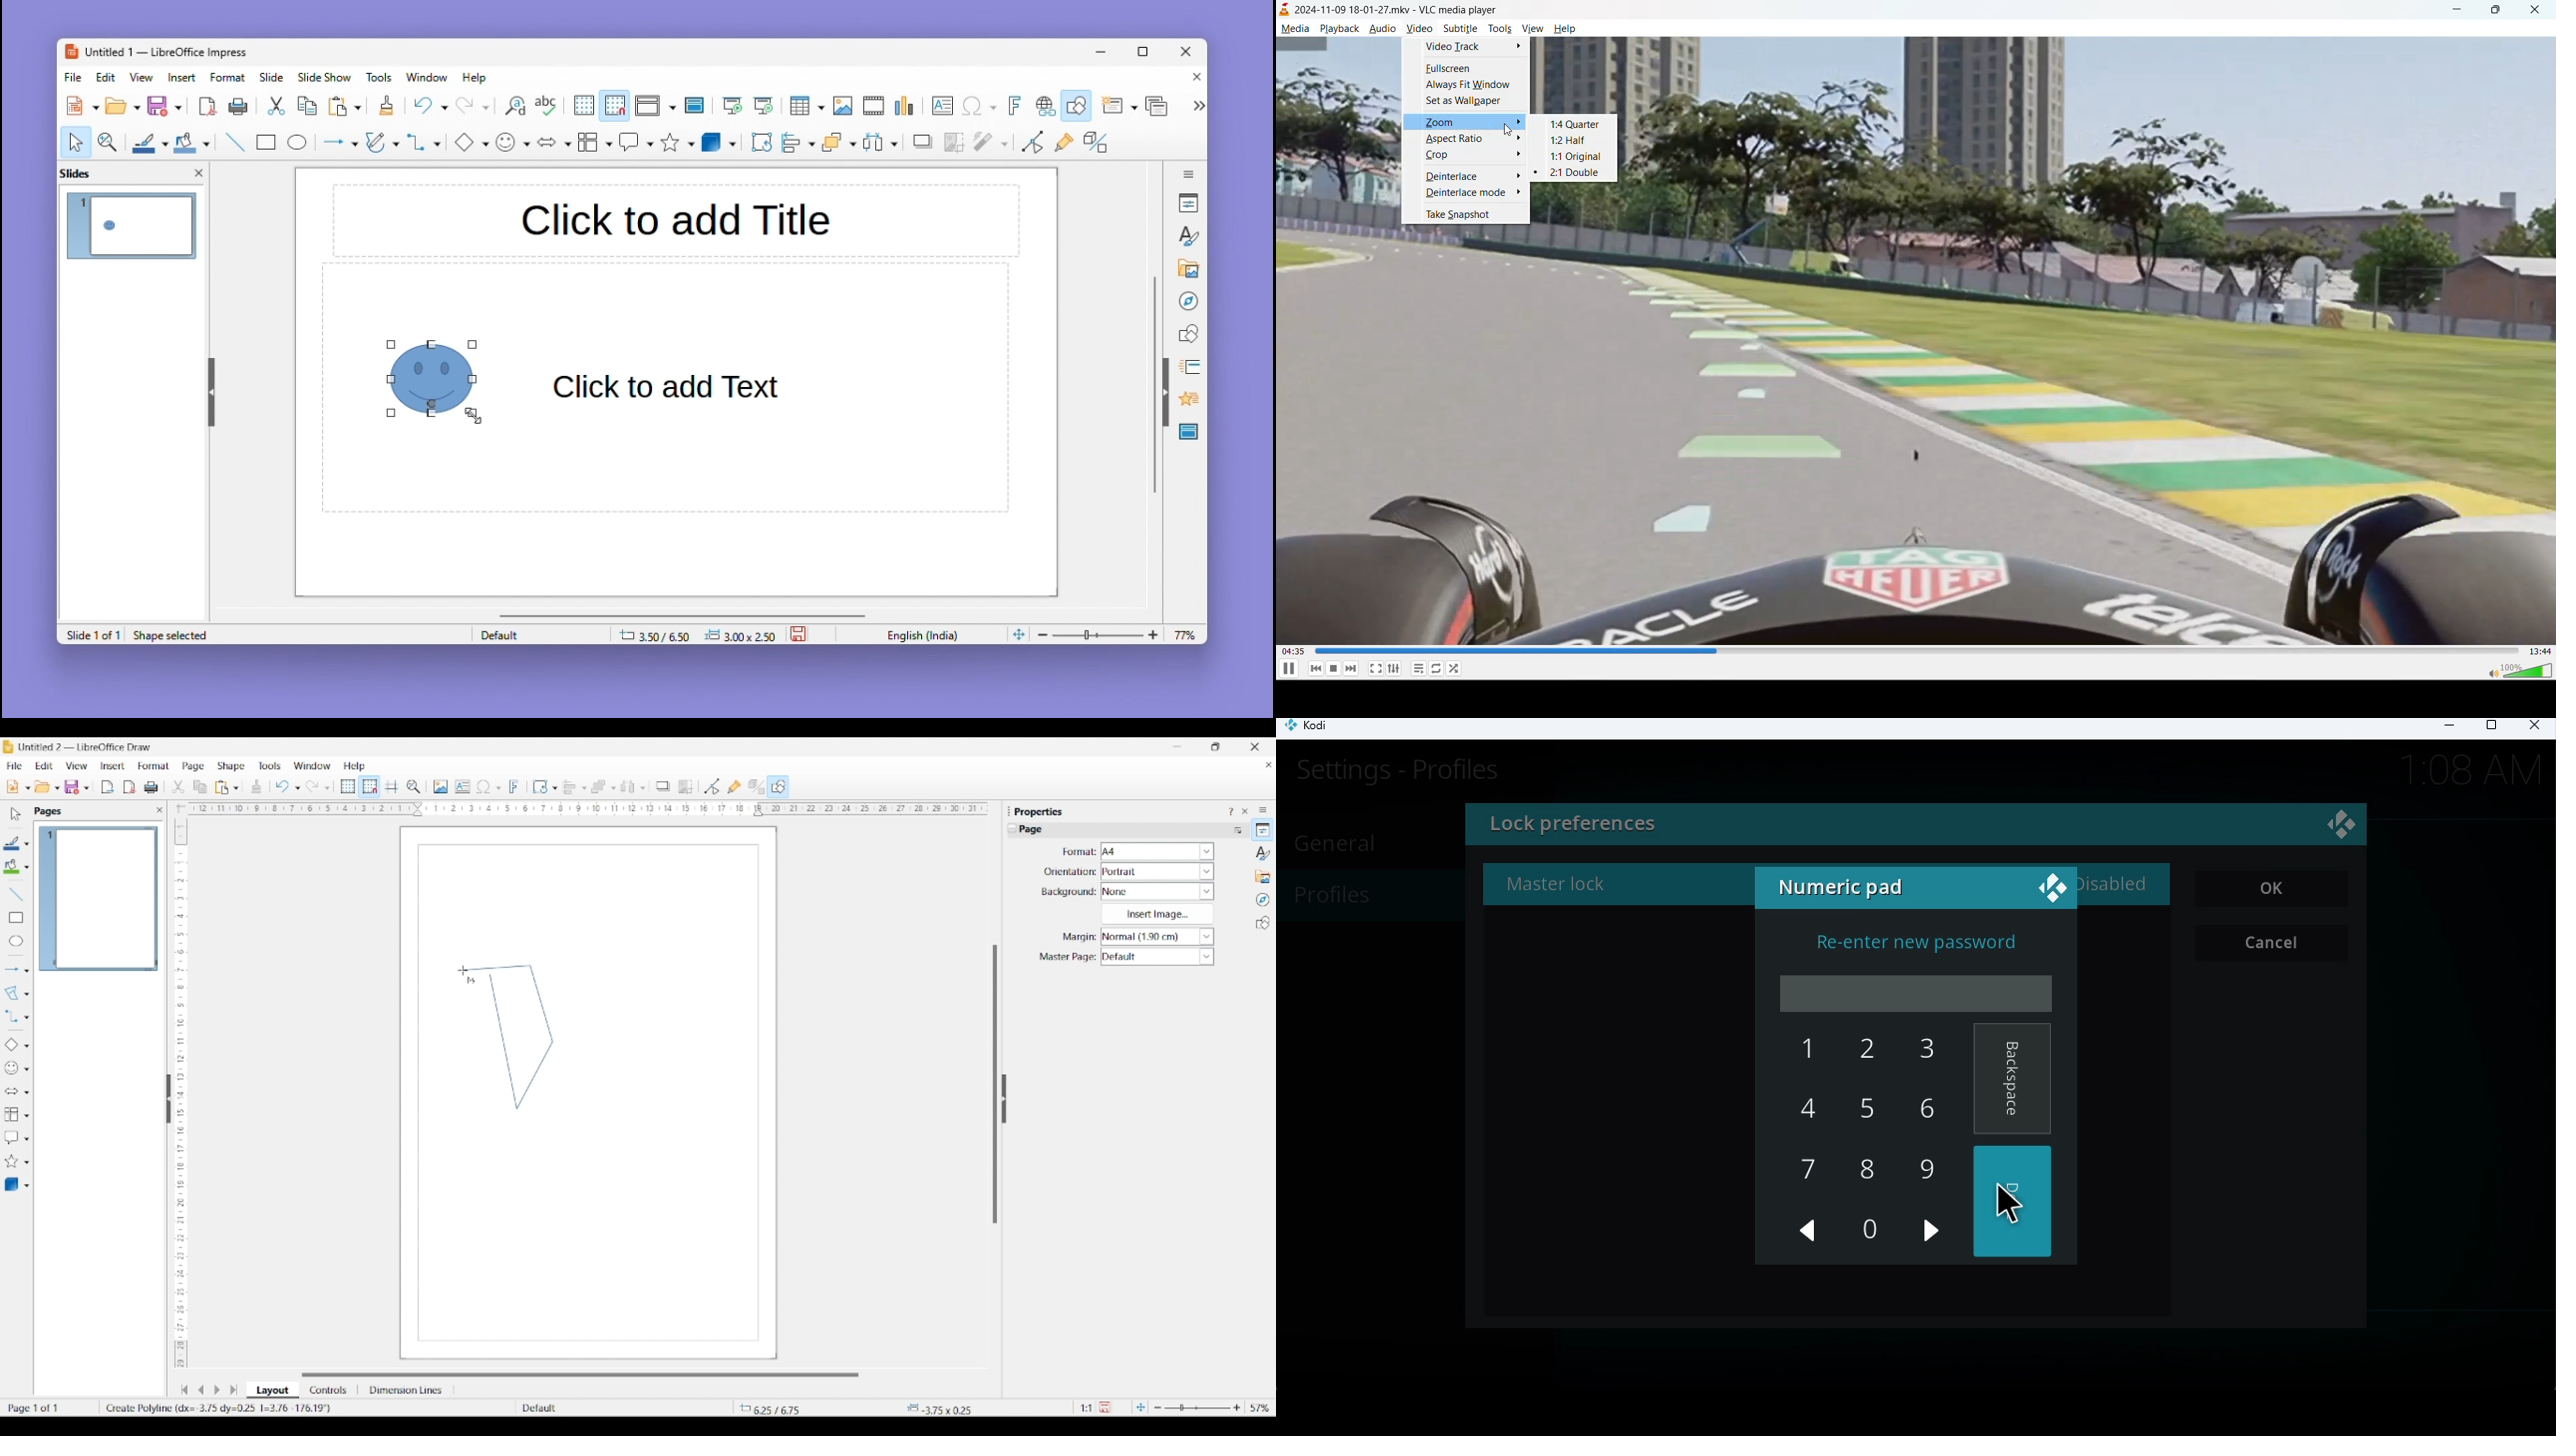 This screenshot has height=1456, width=2576. Describe the element at coordinates (580, 1375) in the screenshot. I see `Horizontal slide bar` at that location.